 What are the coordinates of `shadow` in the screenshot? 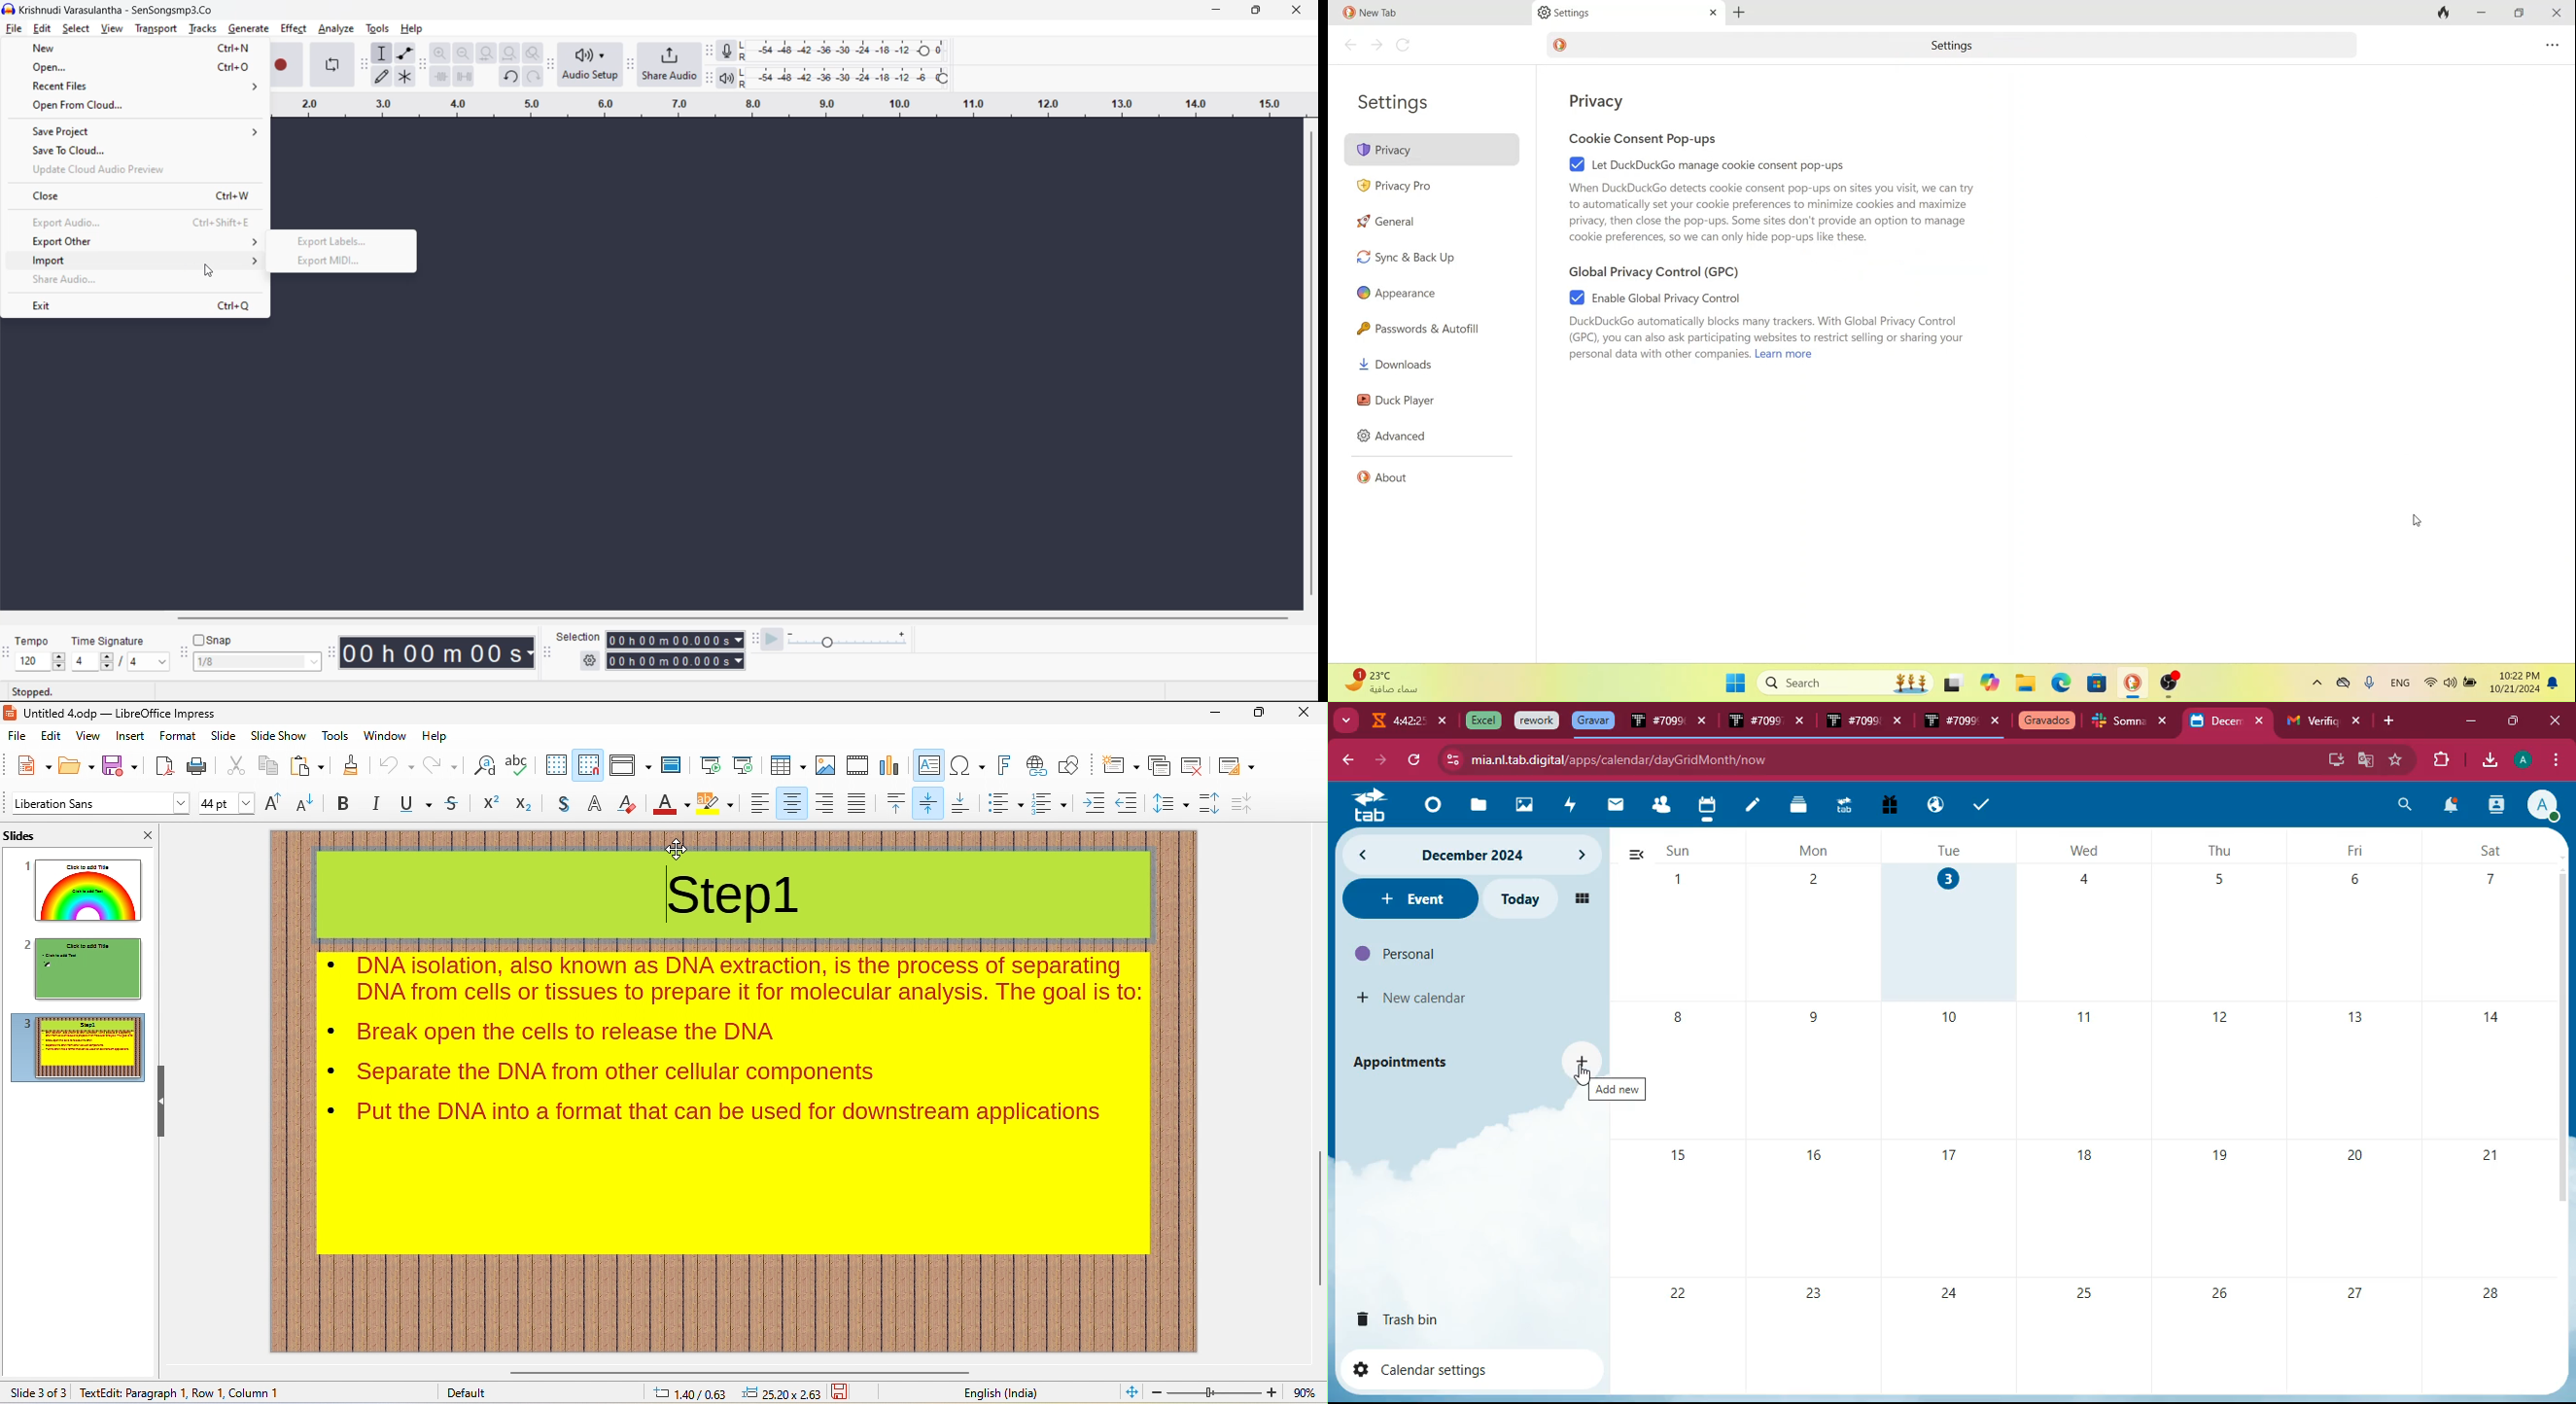 It's located at (565, 805).